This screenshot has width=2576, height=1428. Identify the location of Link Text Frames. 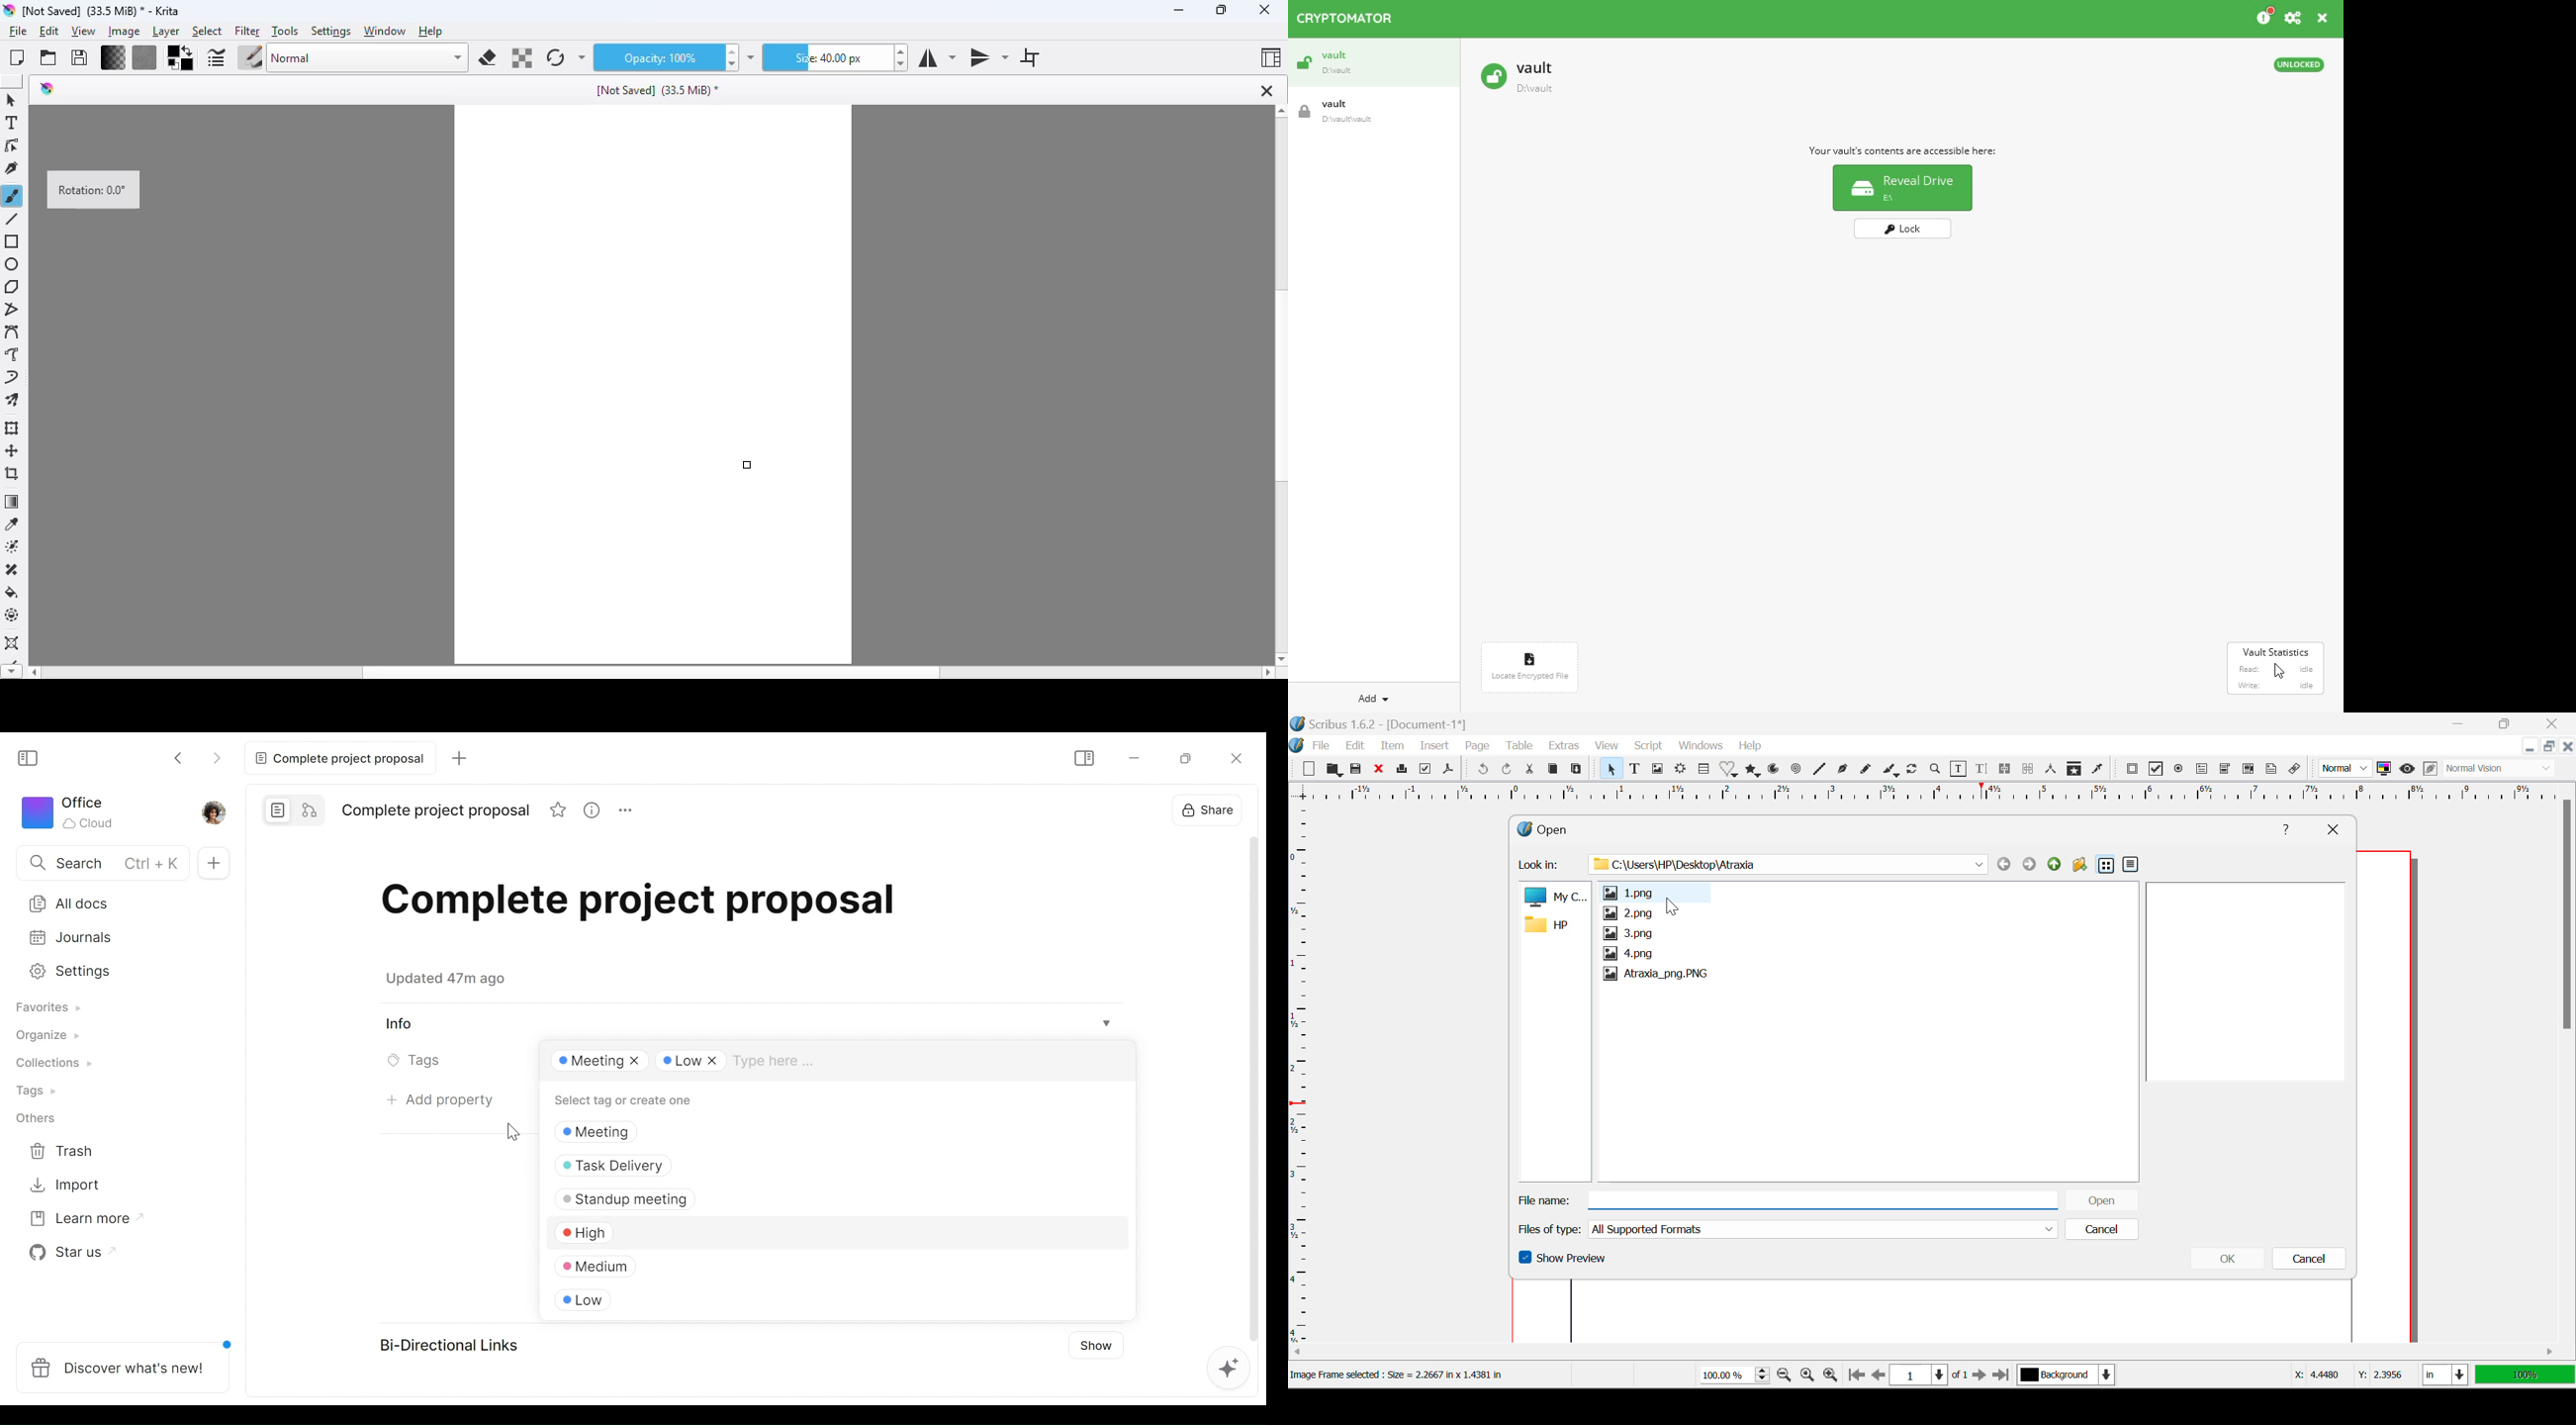
(2007, 768).